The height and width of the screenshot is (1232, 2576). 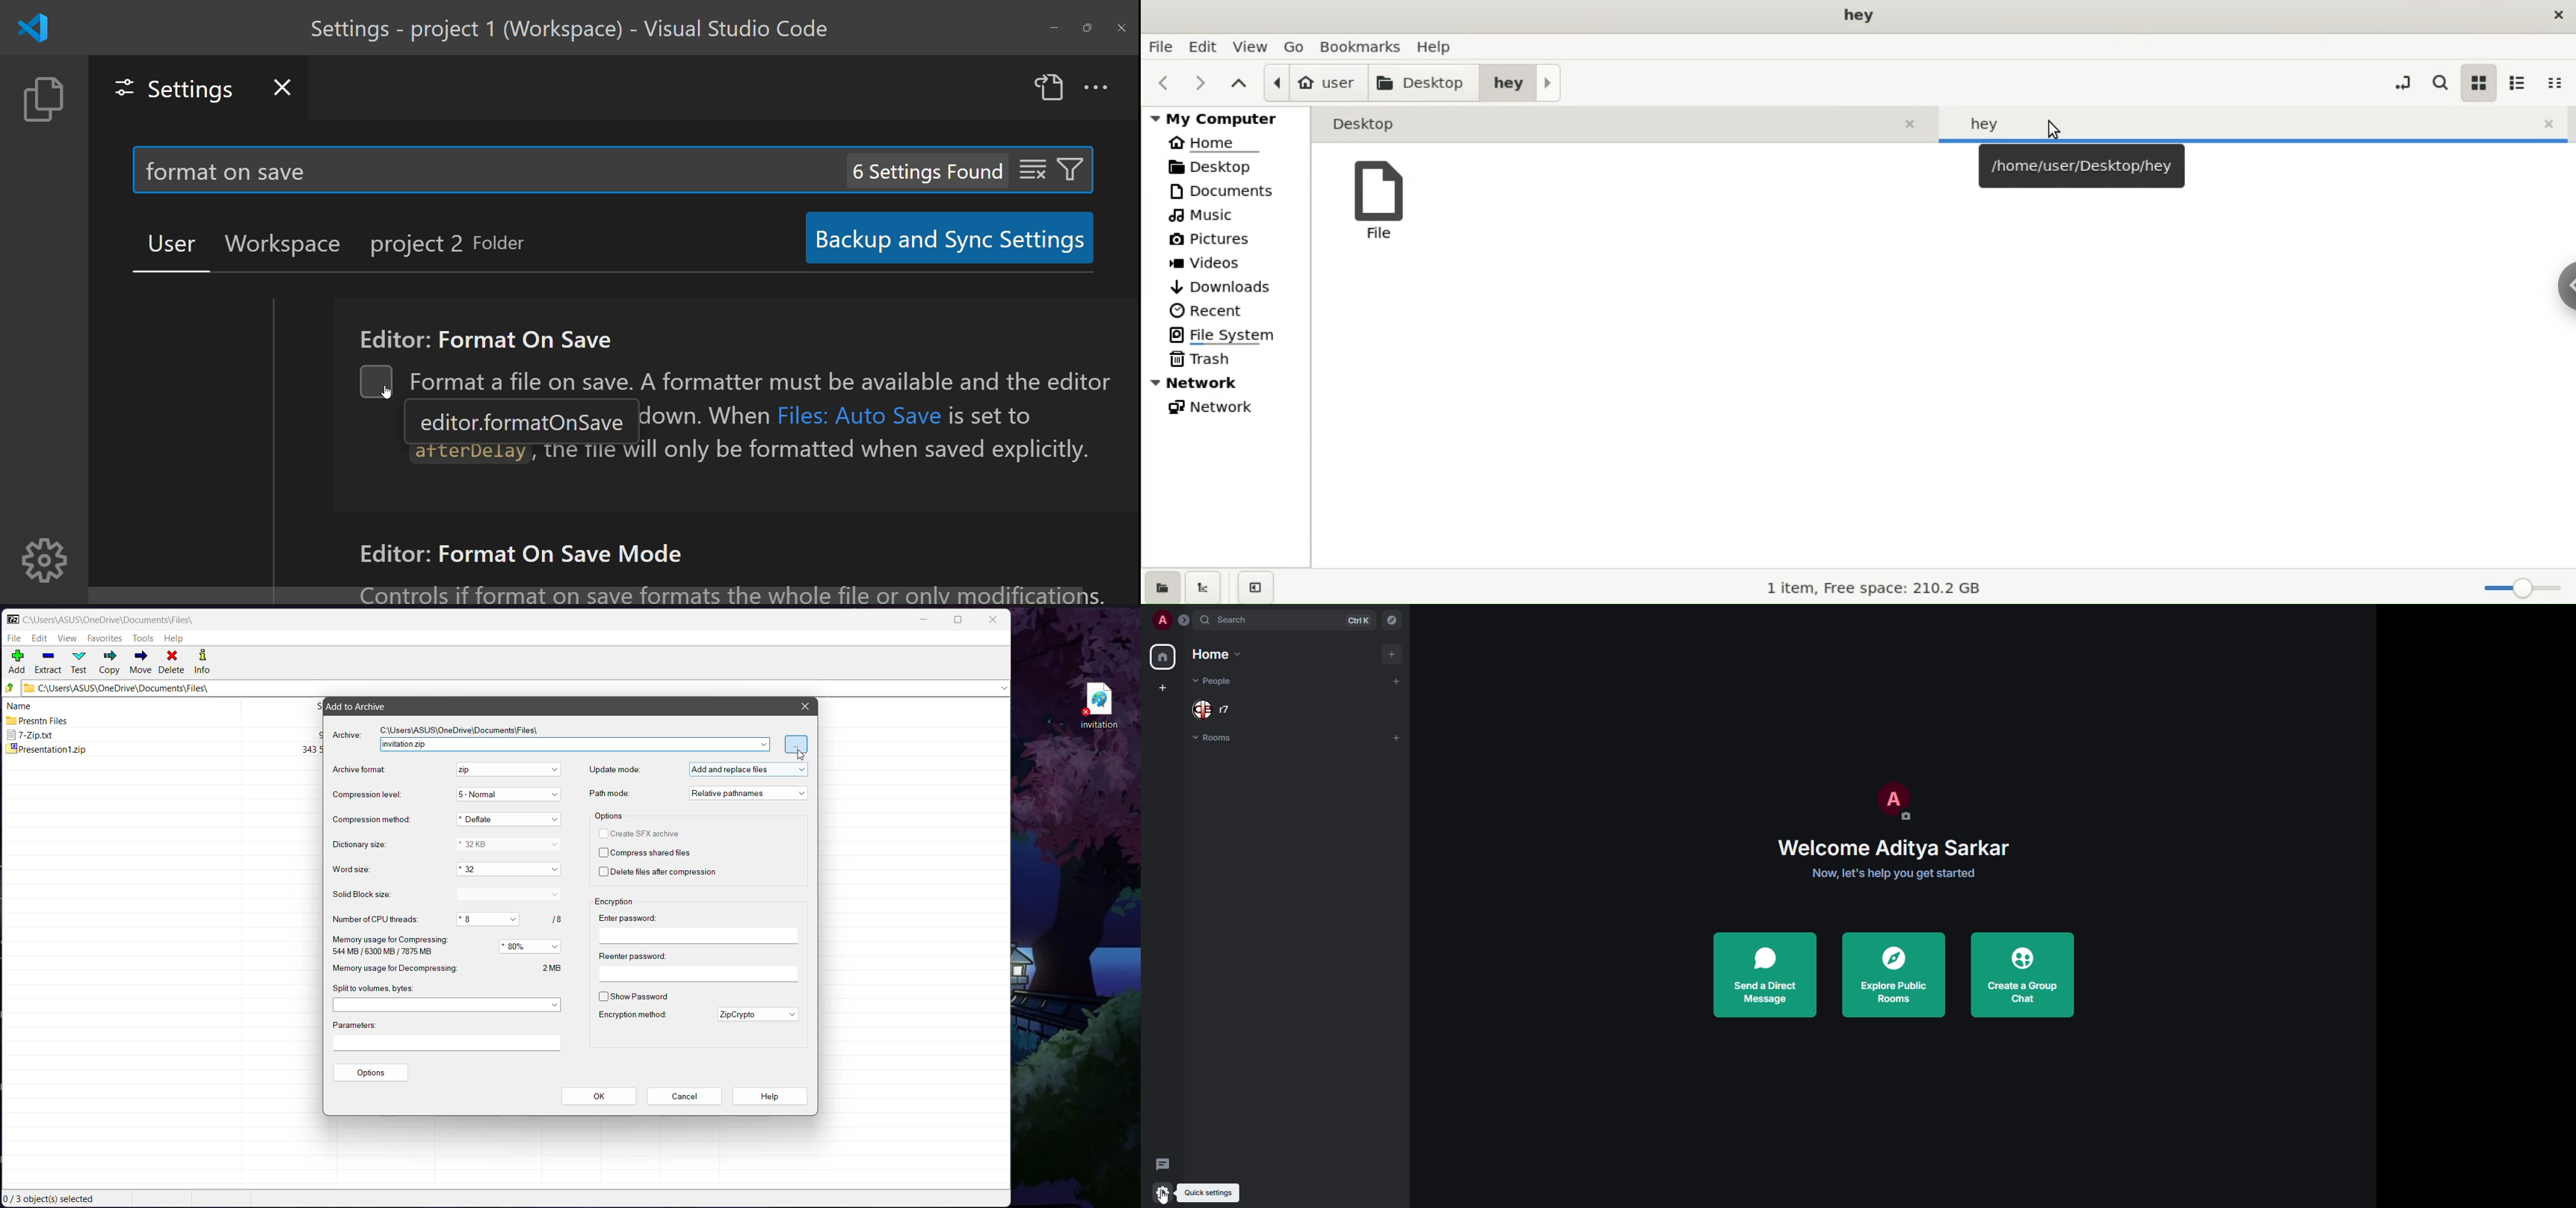 I want to click on Update mode, so click(x=615, y=770).